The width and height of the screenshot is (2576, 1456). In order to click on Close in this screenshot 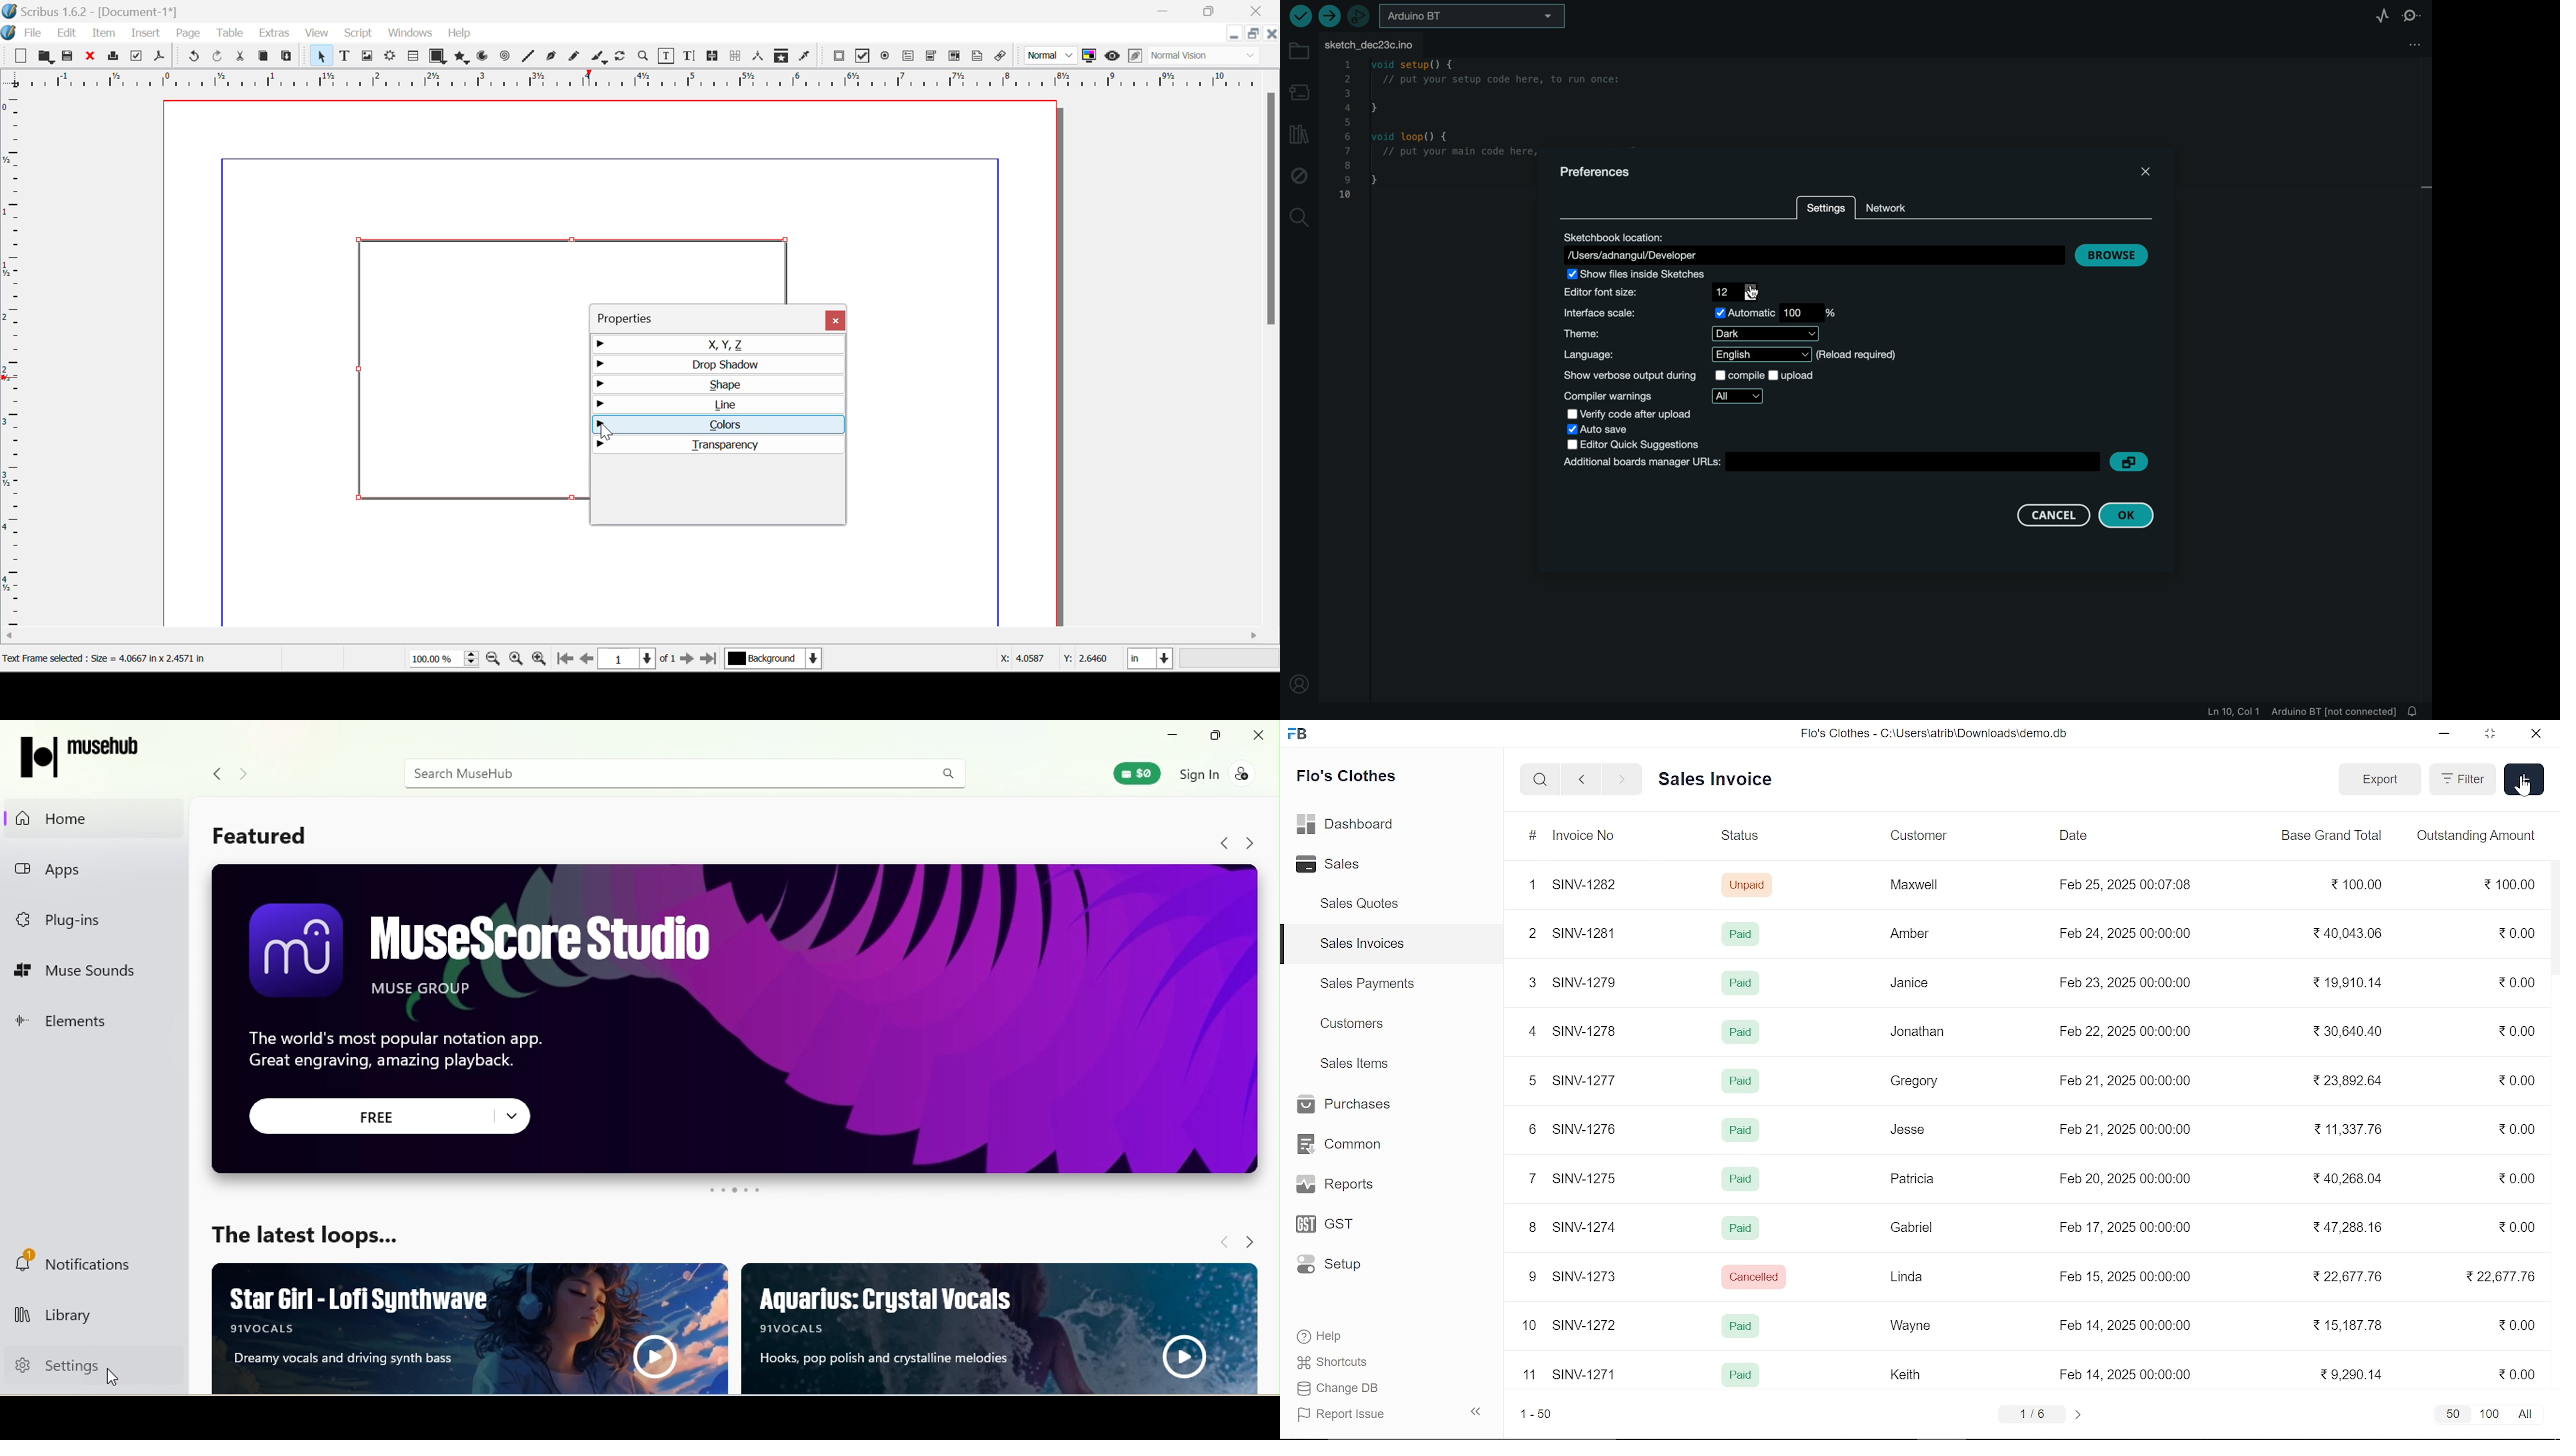, I will do `click(1255, 738)`.